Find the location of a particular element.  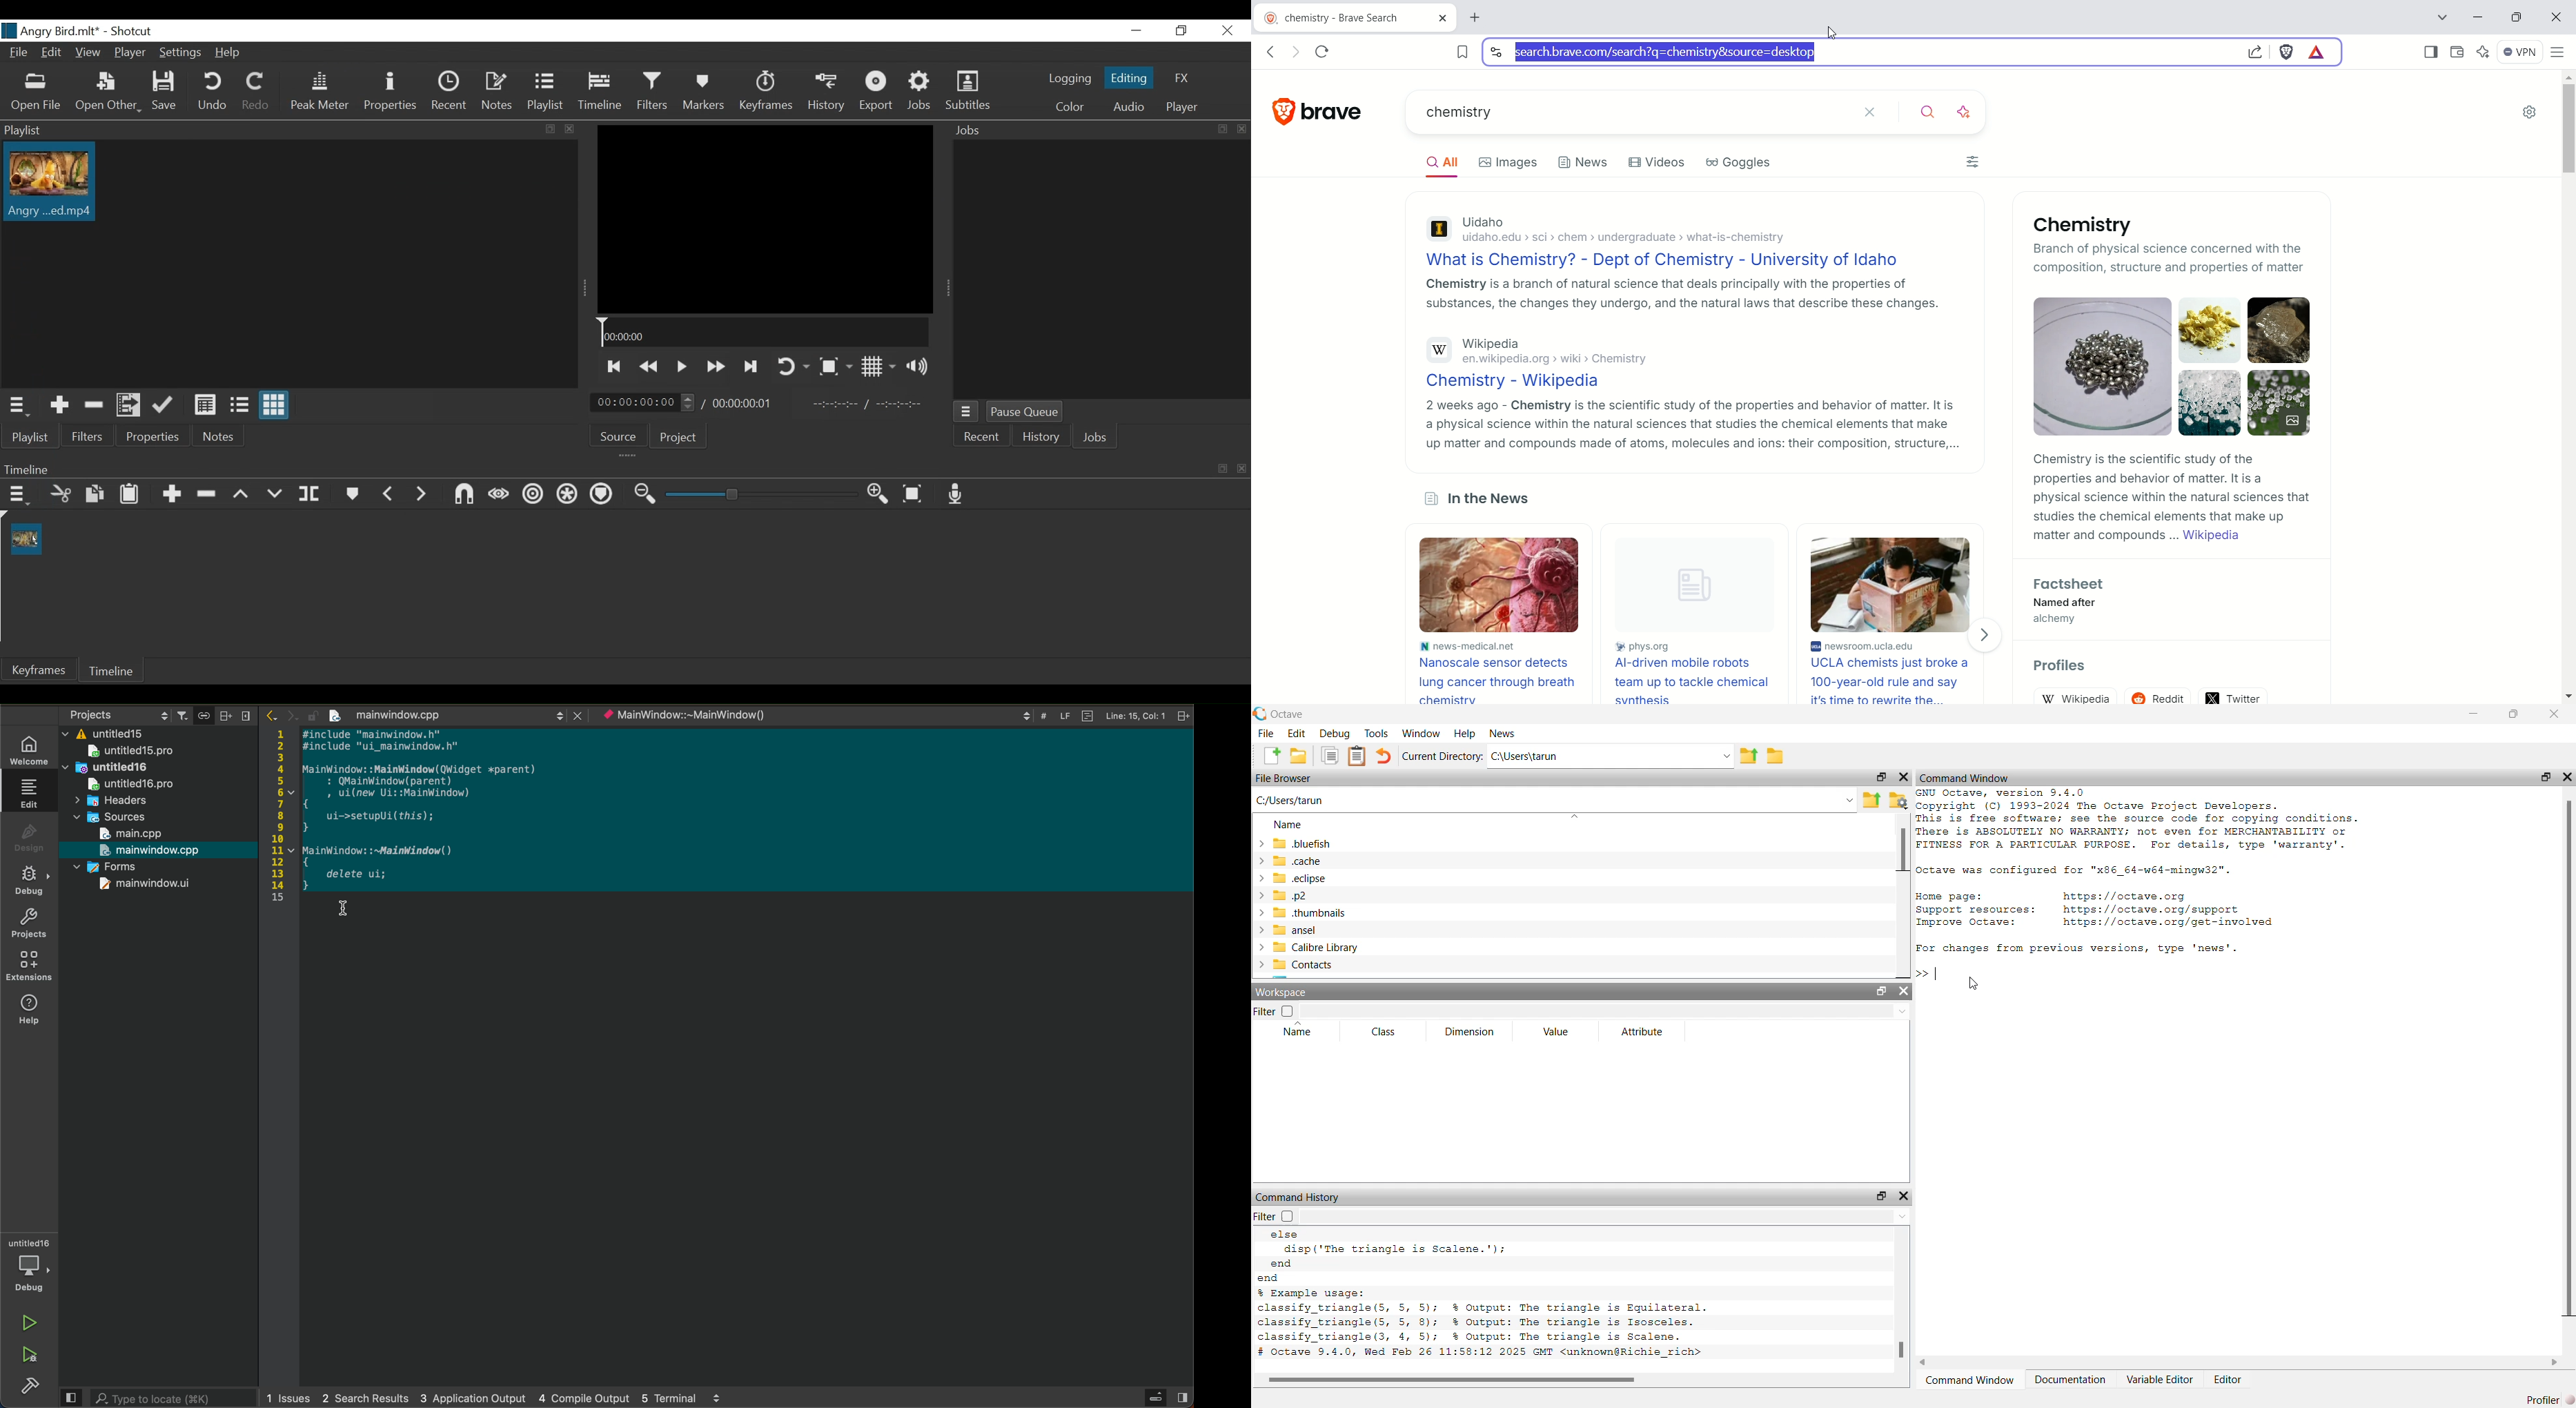

news is located at coordinates (1506, 734).